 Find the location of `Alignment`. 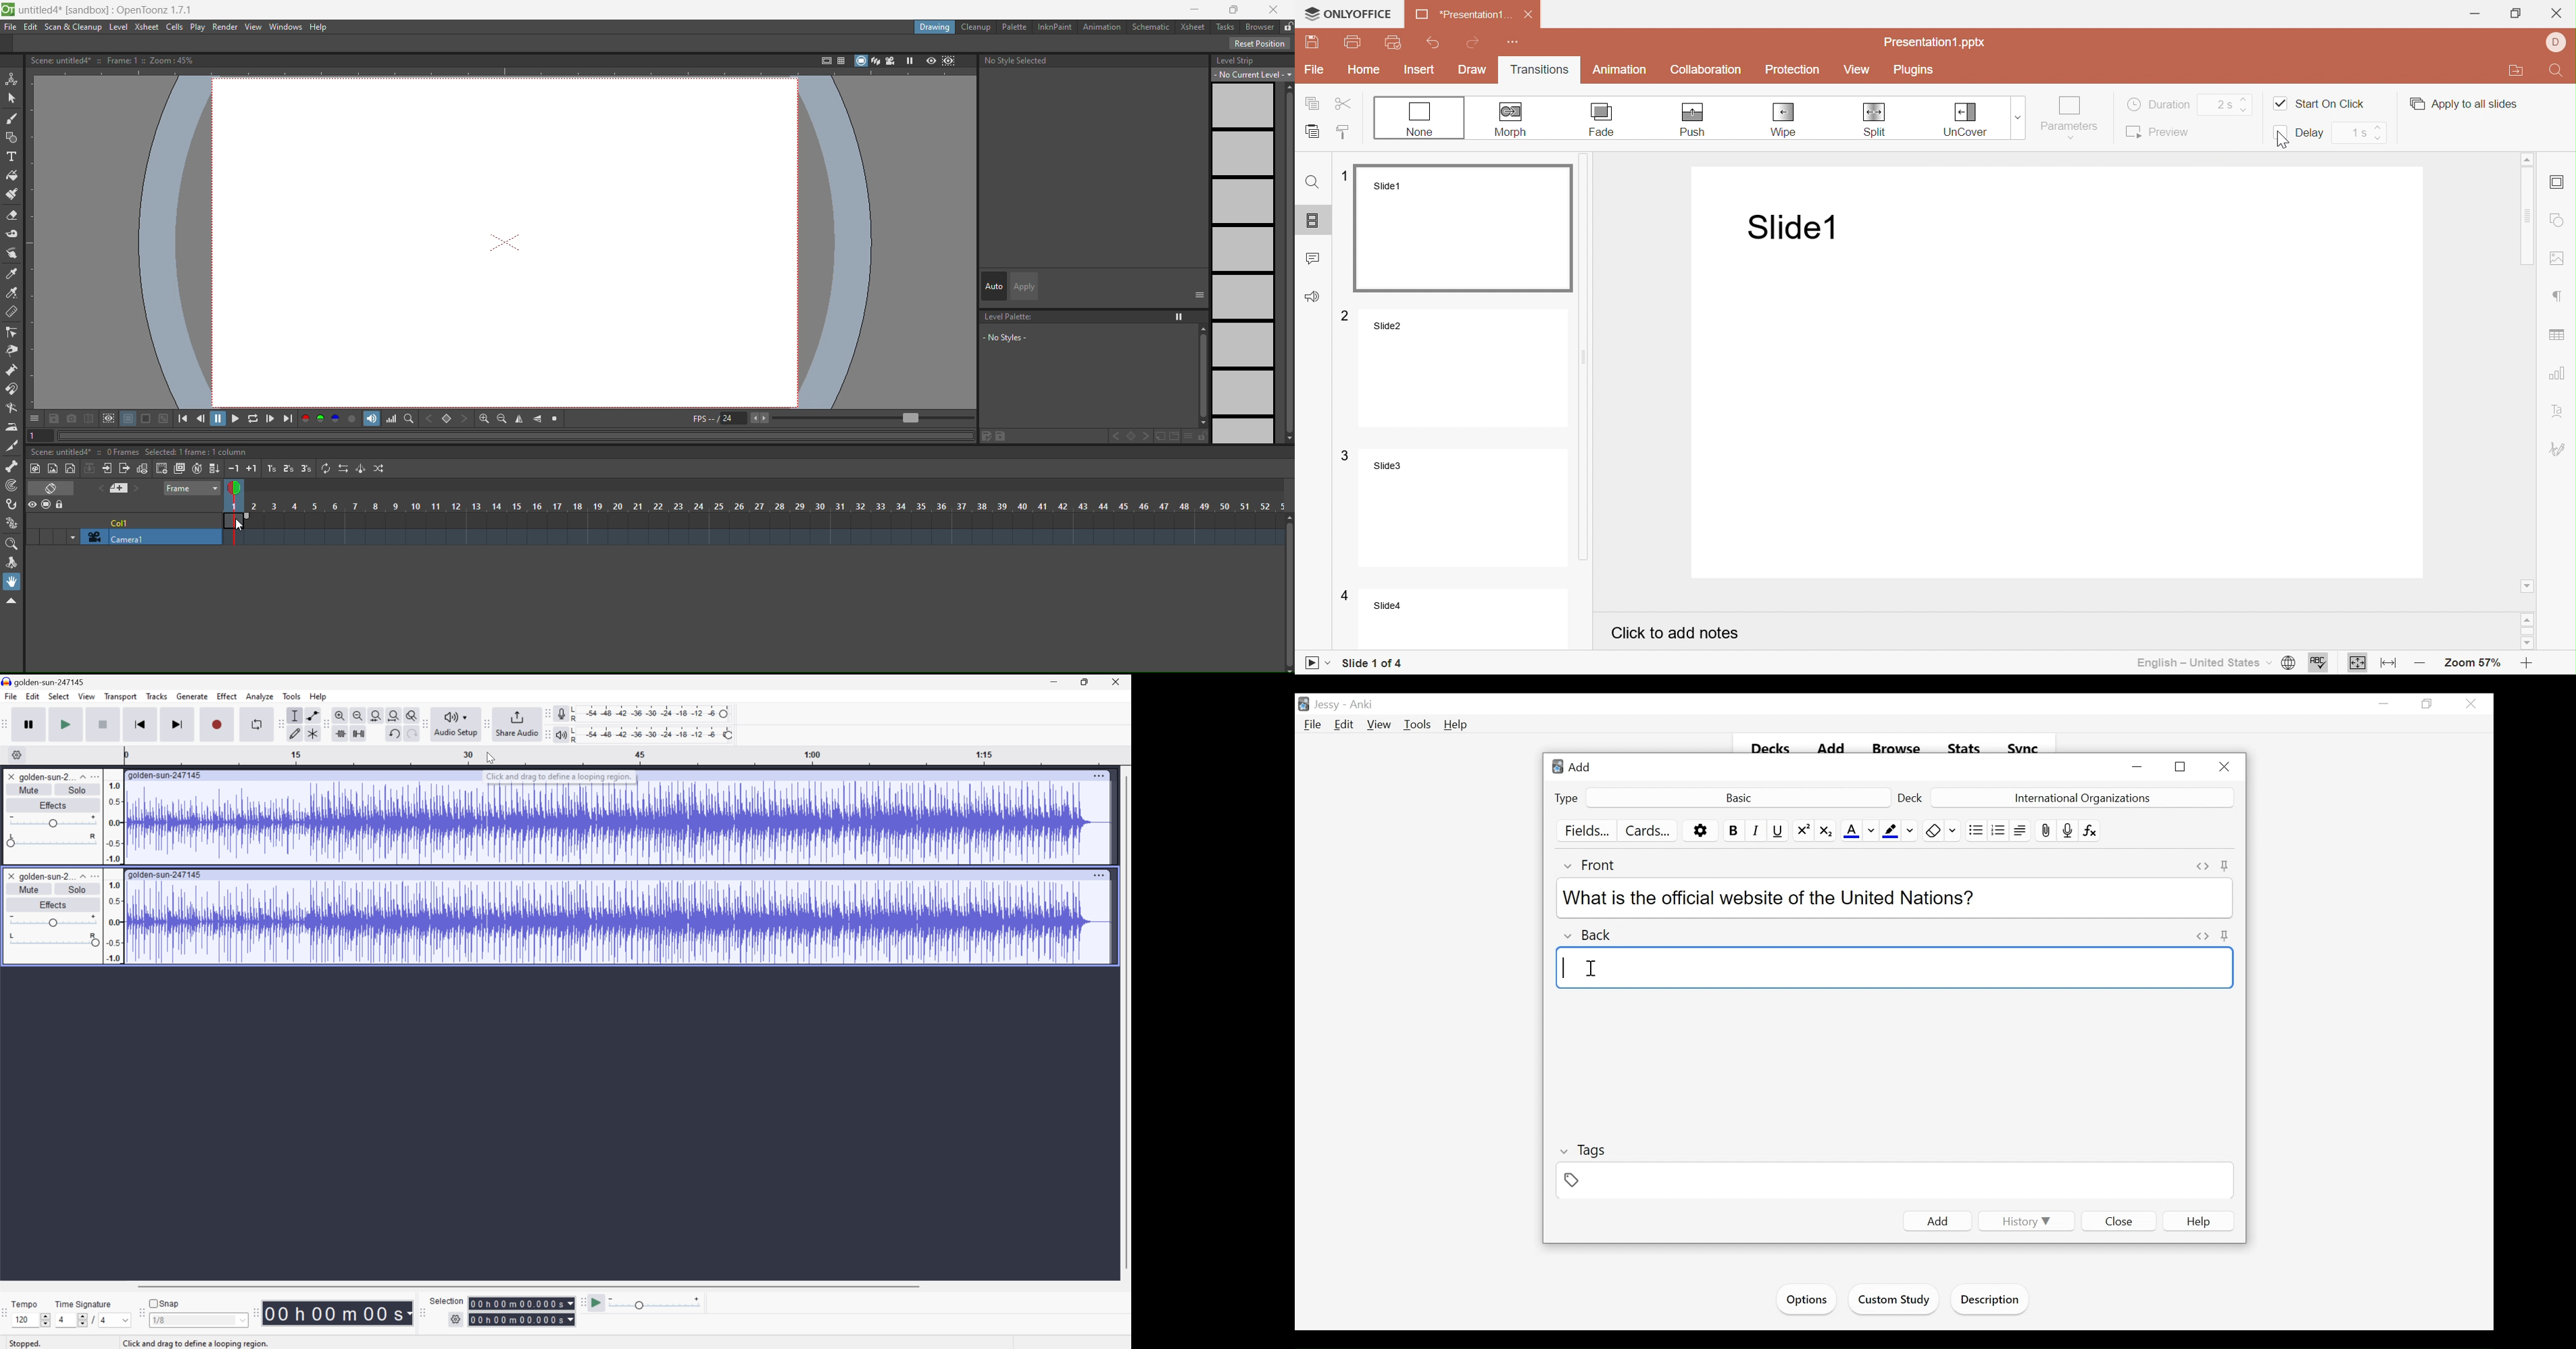

Alignment is located at coordinates (2019, 829).